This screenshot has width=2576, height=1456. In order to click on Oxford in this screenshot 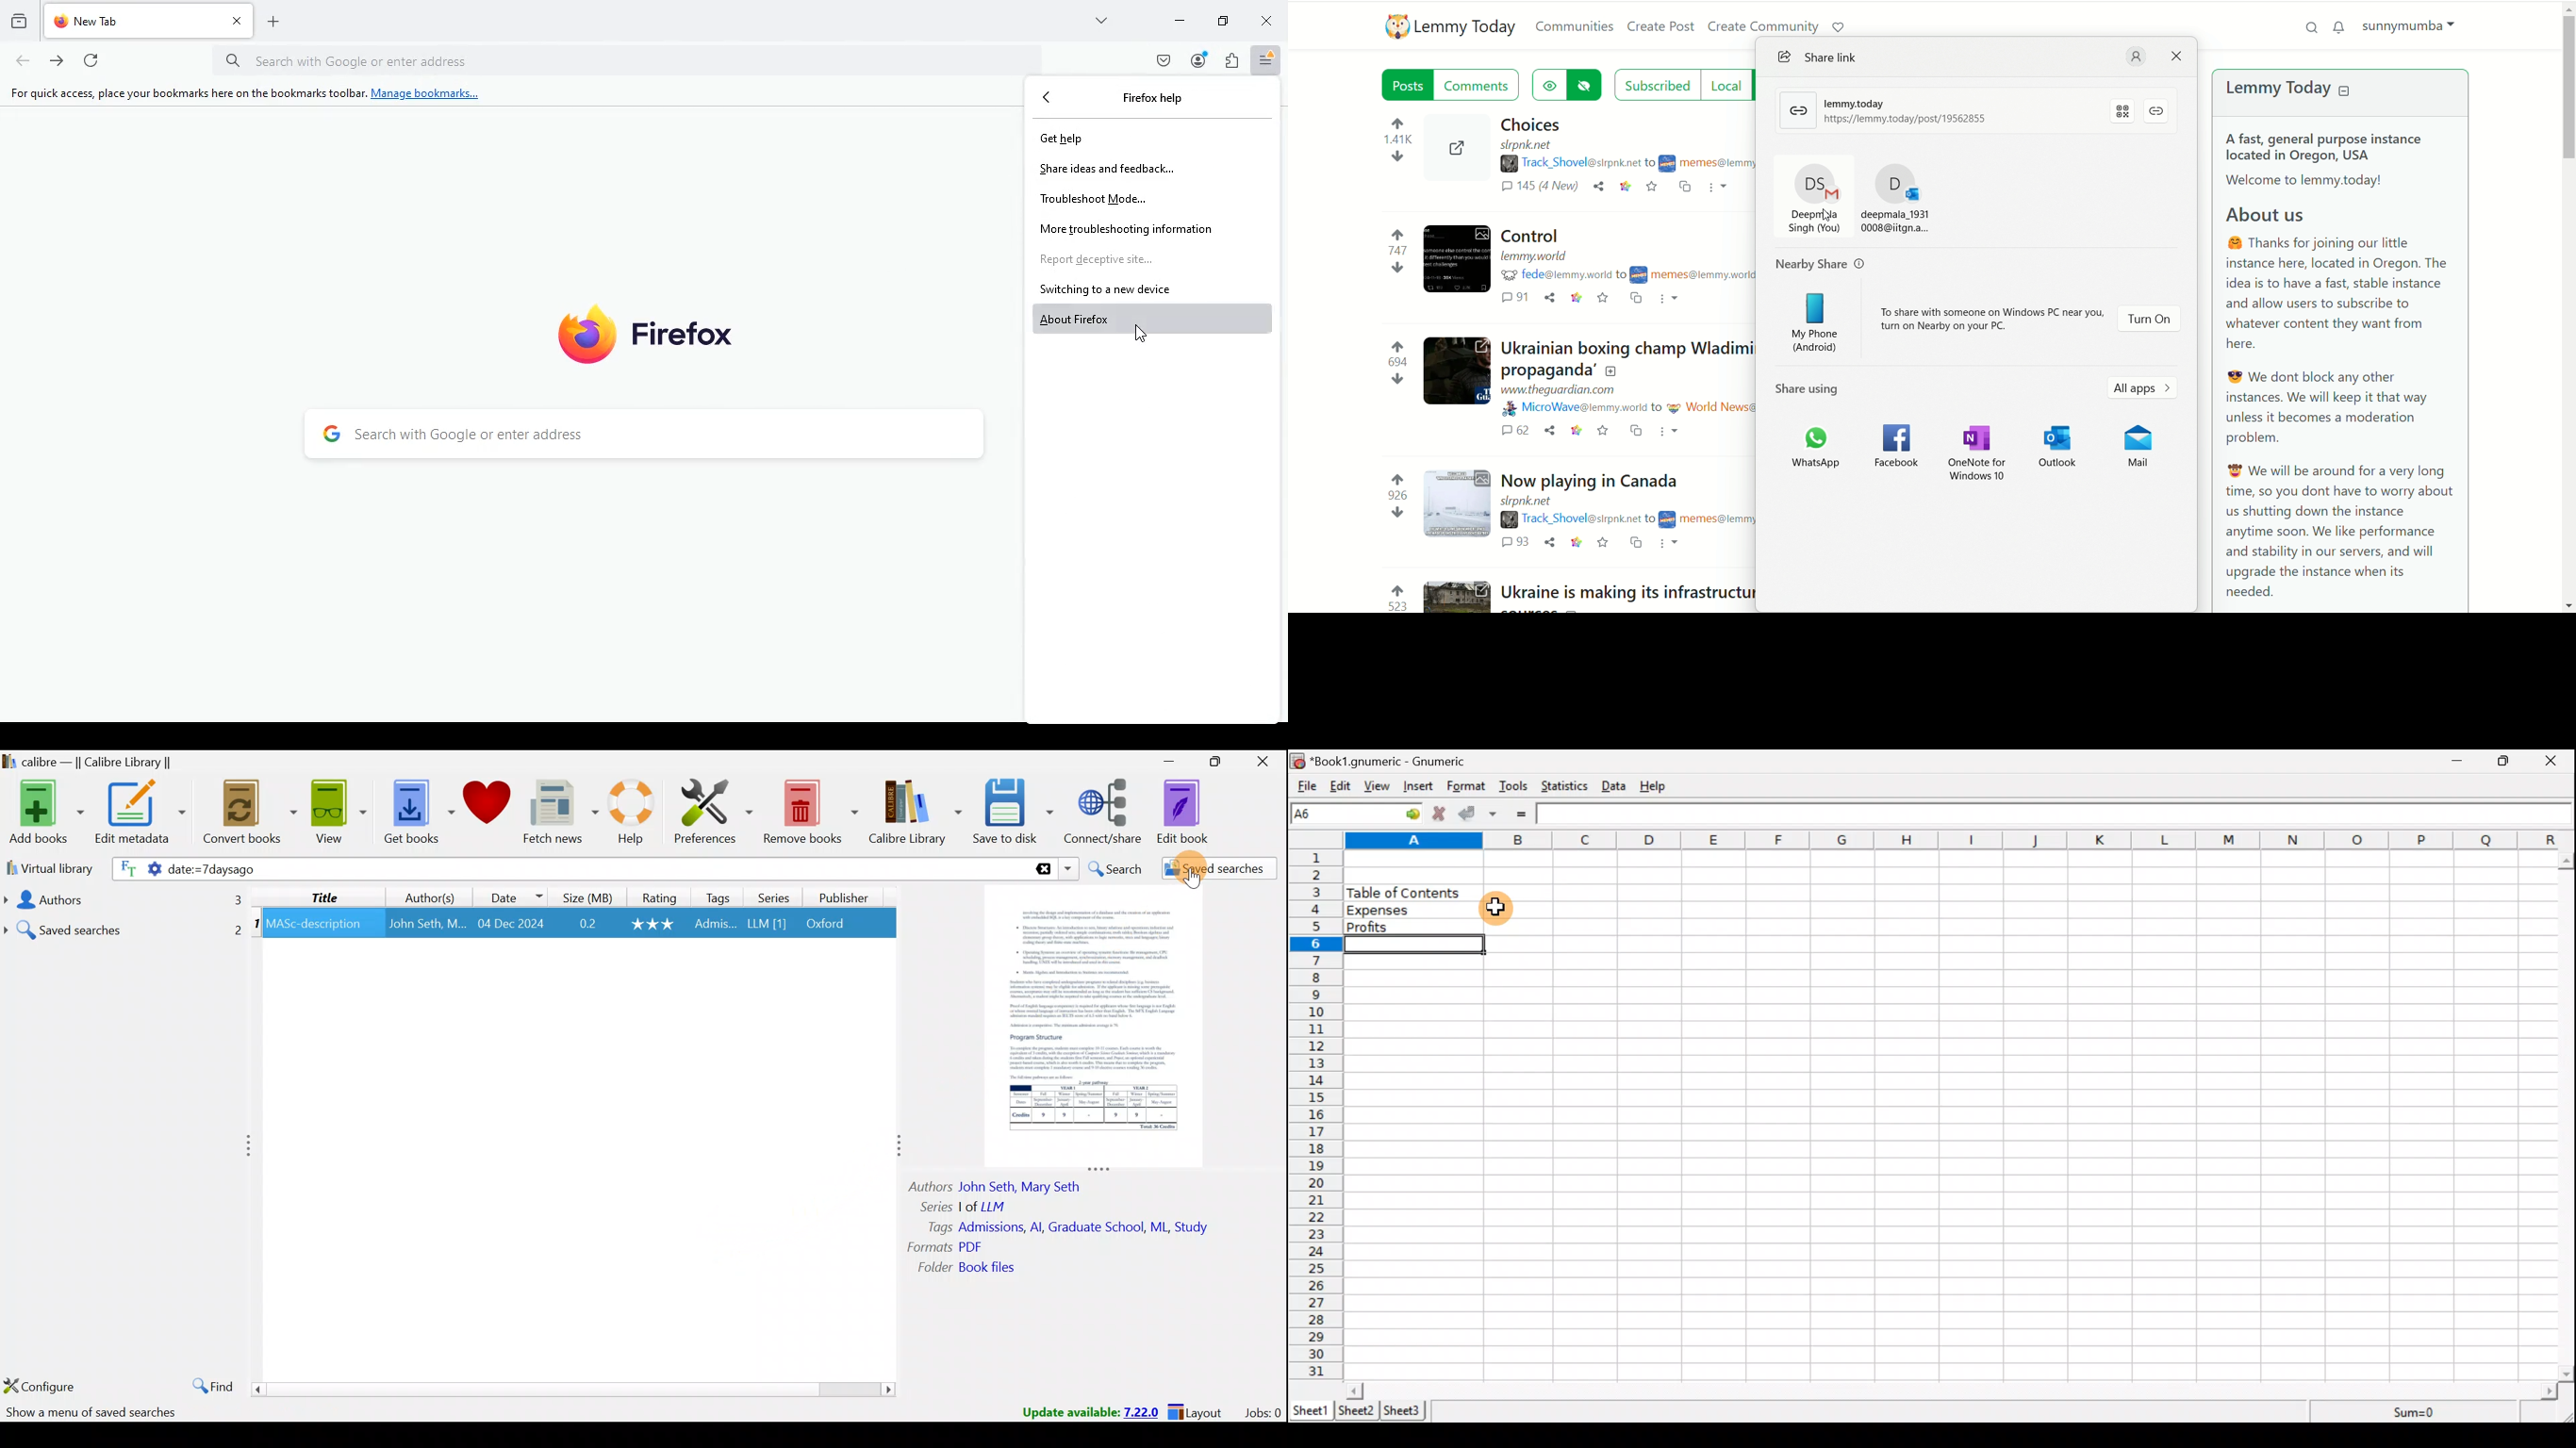, I will do `click(832, 924)`.